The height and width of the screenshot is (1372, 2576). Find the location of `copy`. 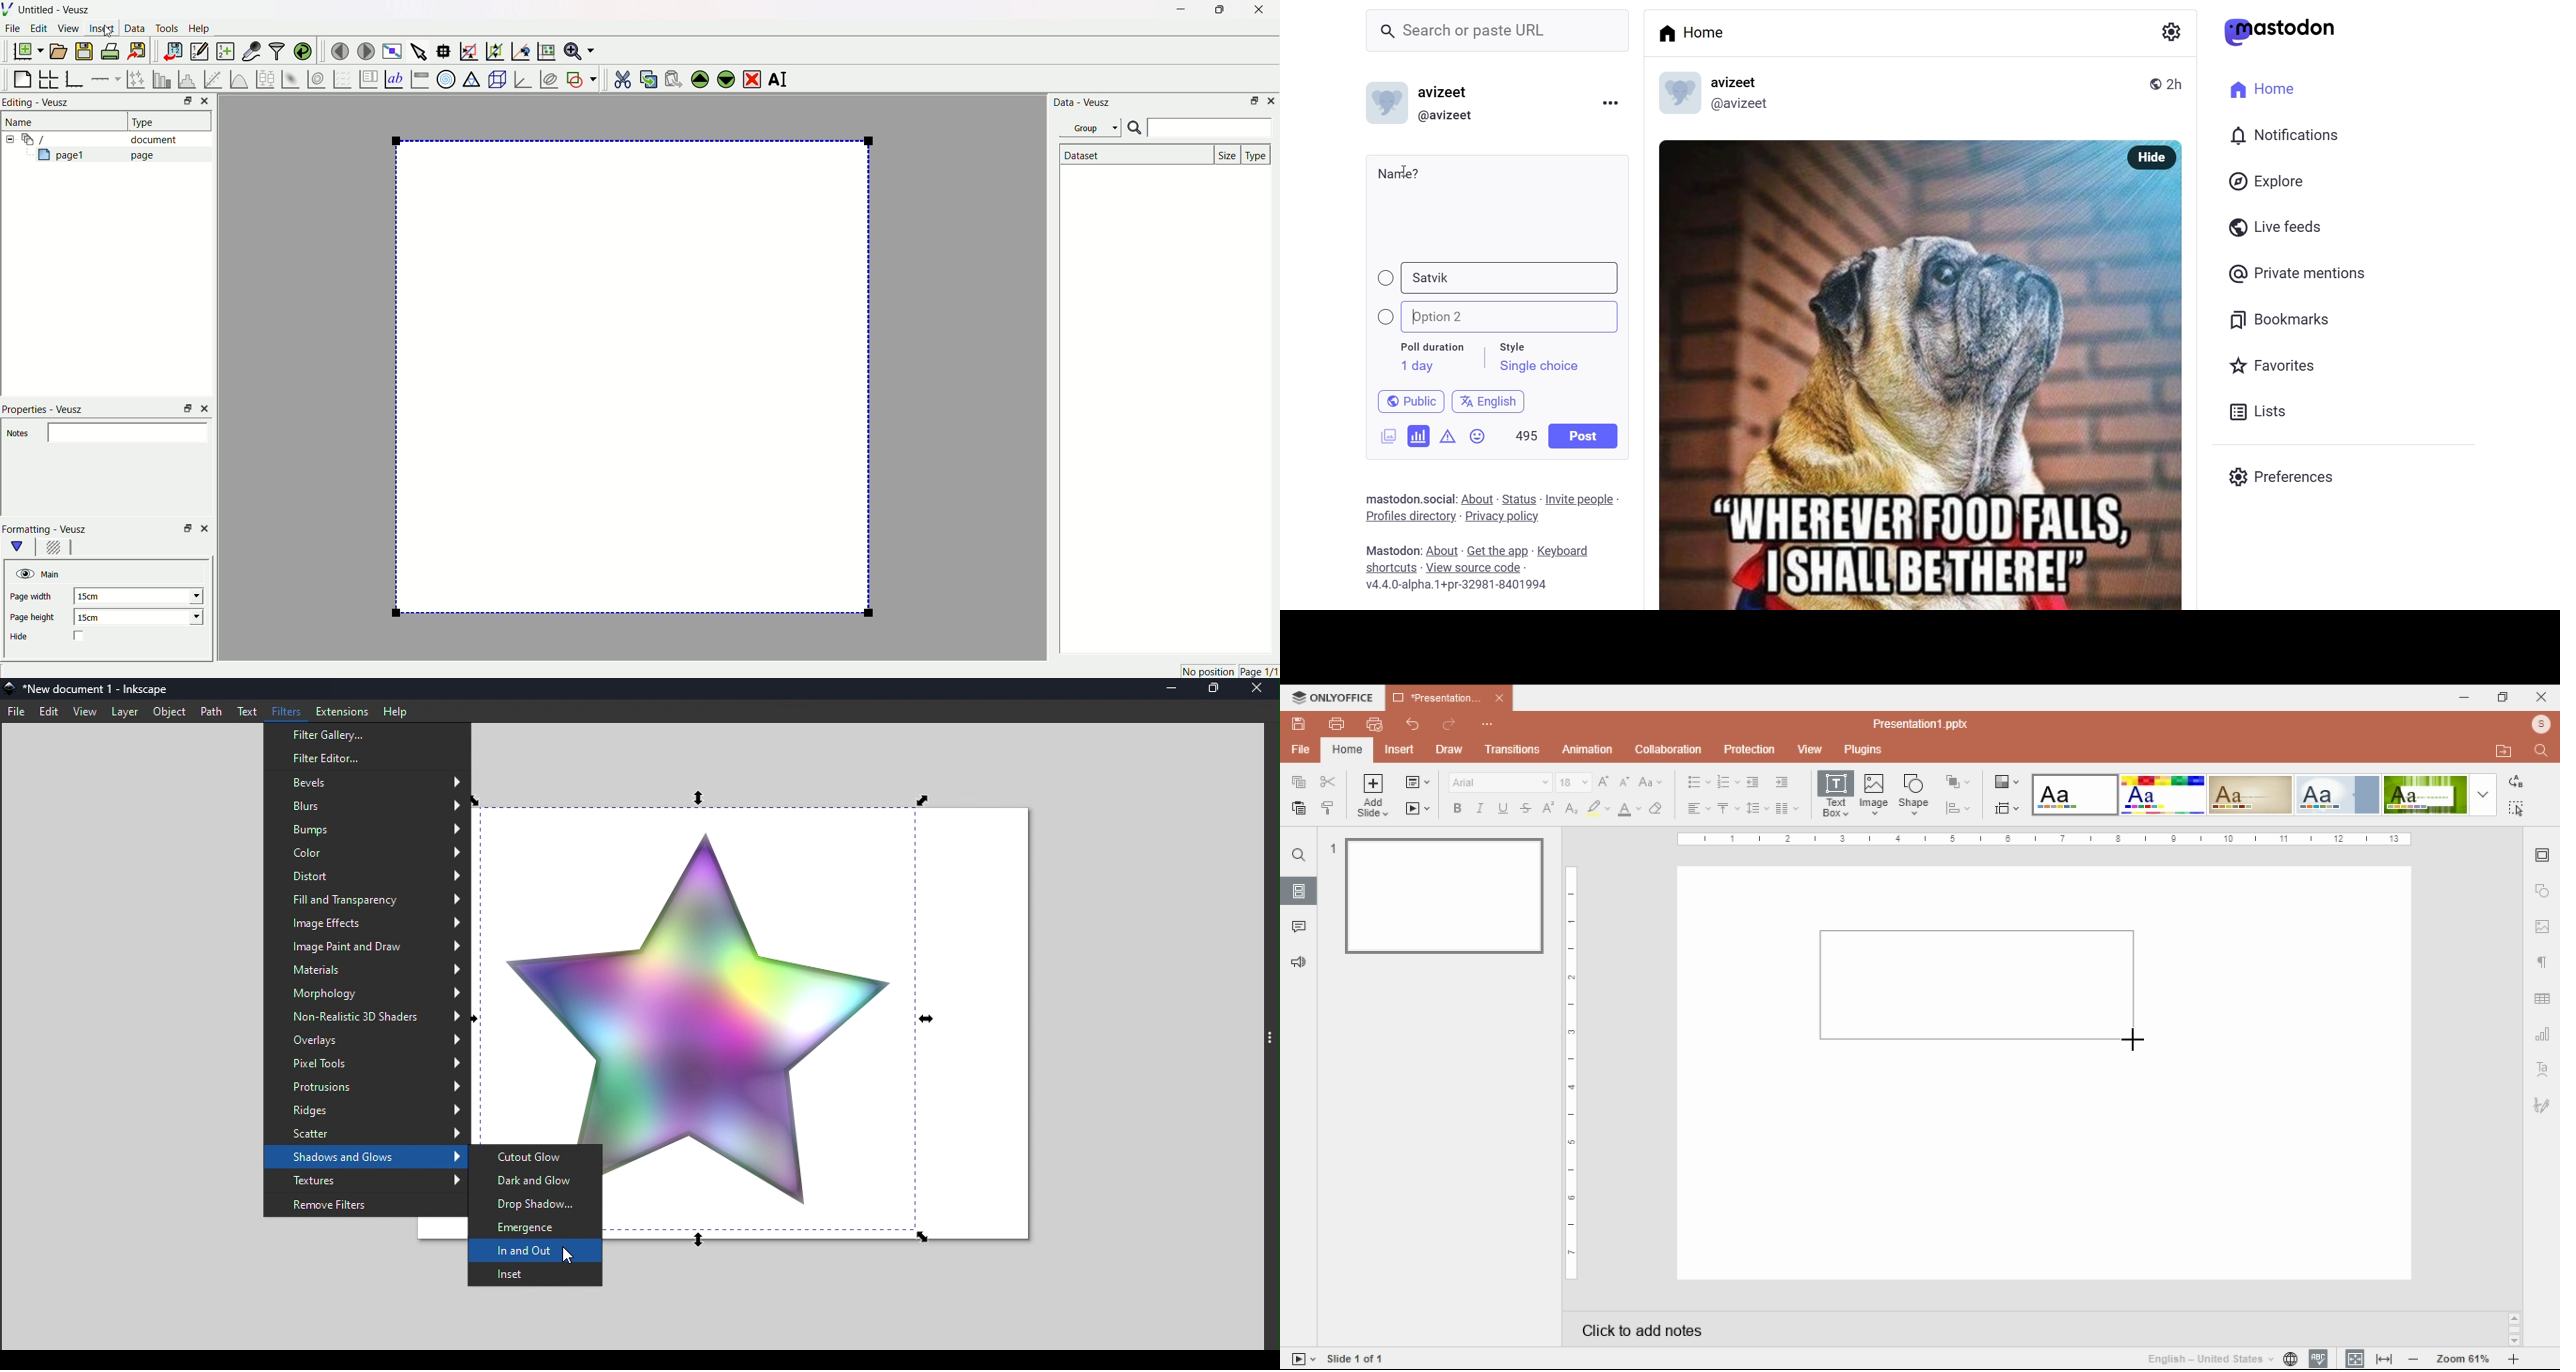

copy is located at coordinates (1300, 782).